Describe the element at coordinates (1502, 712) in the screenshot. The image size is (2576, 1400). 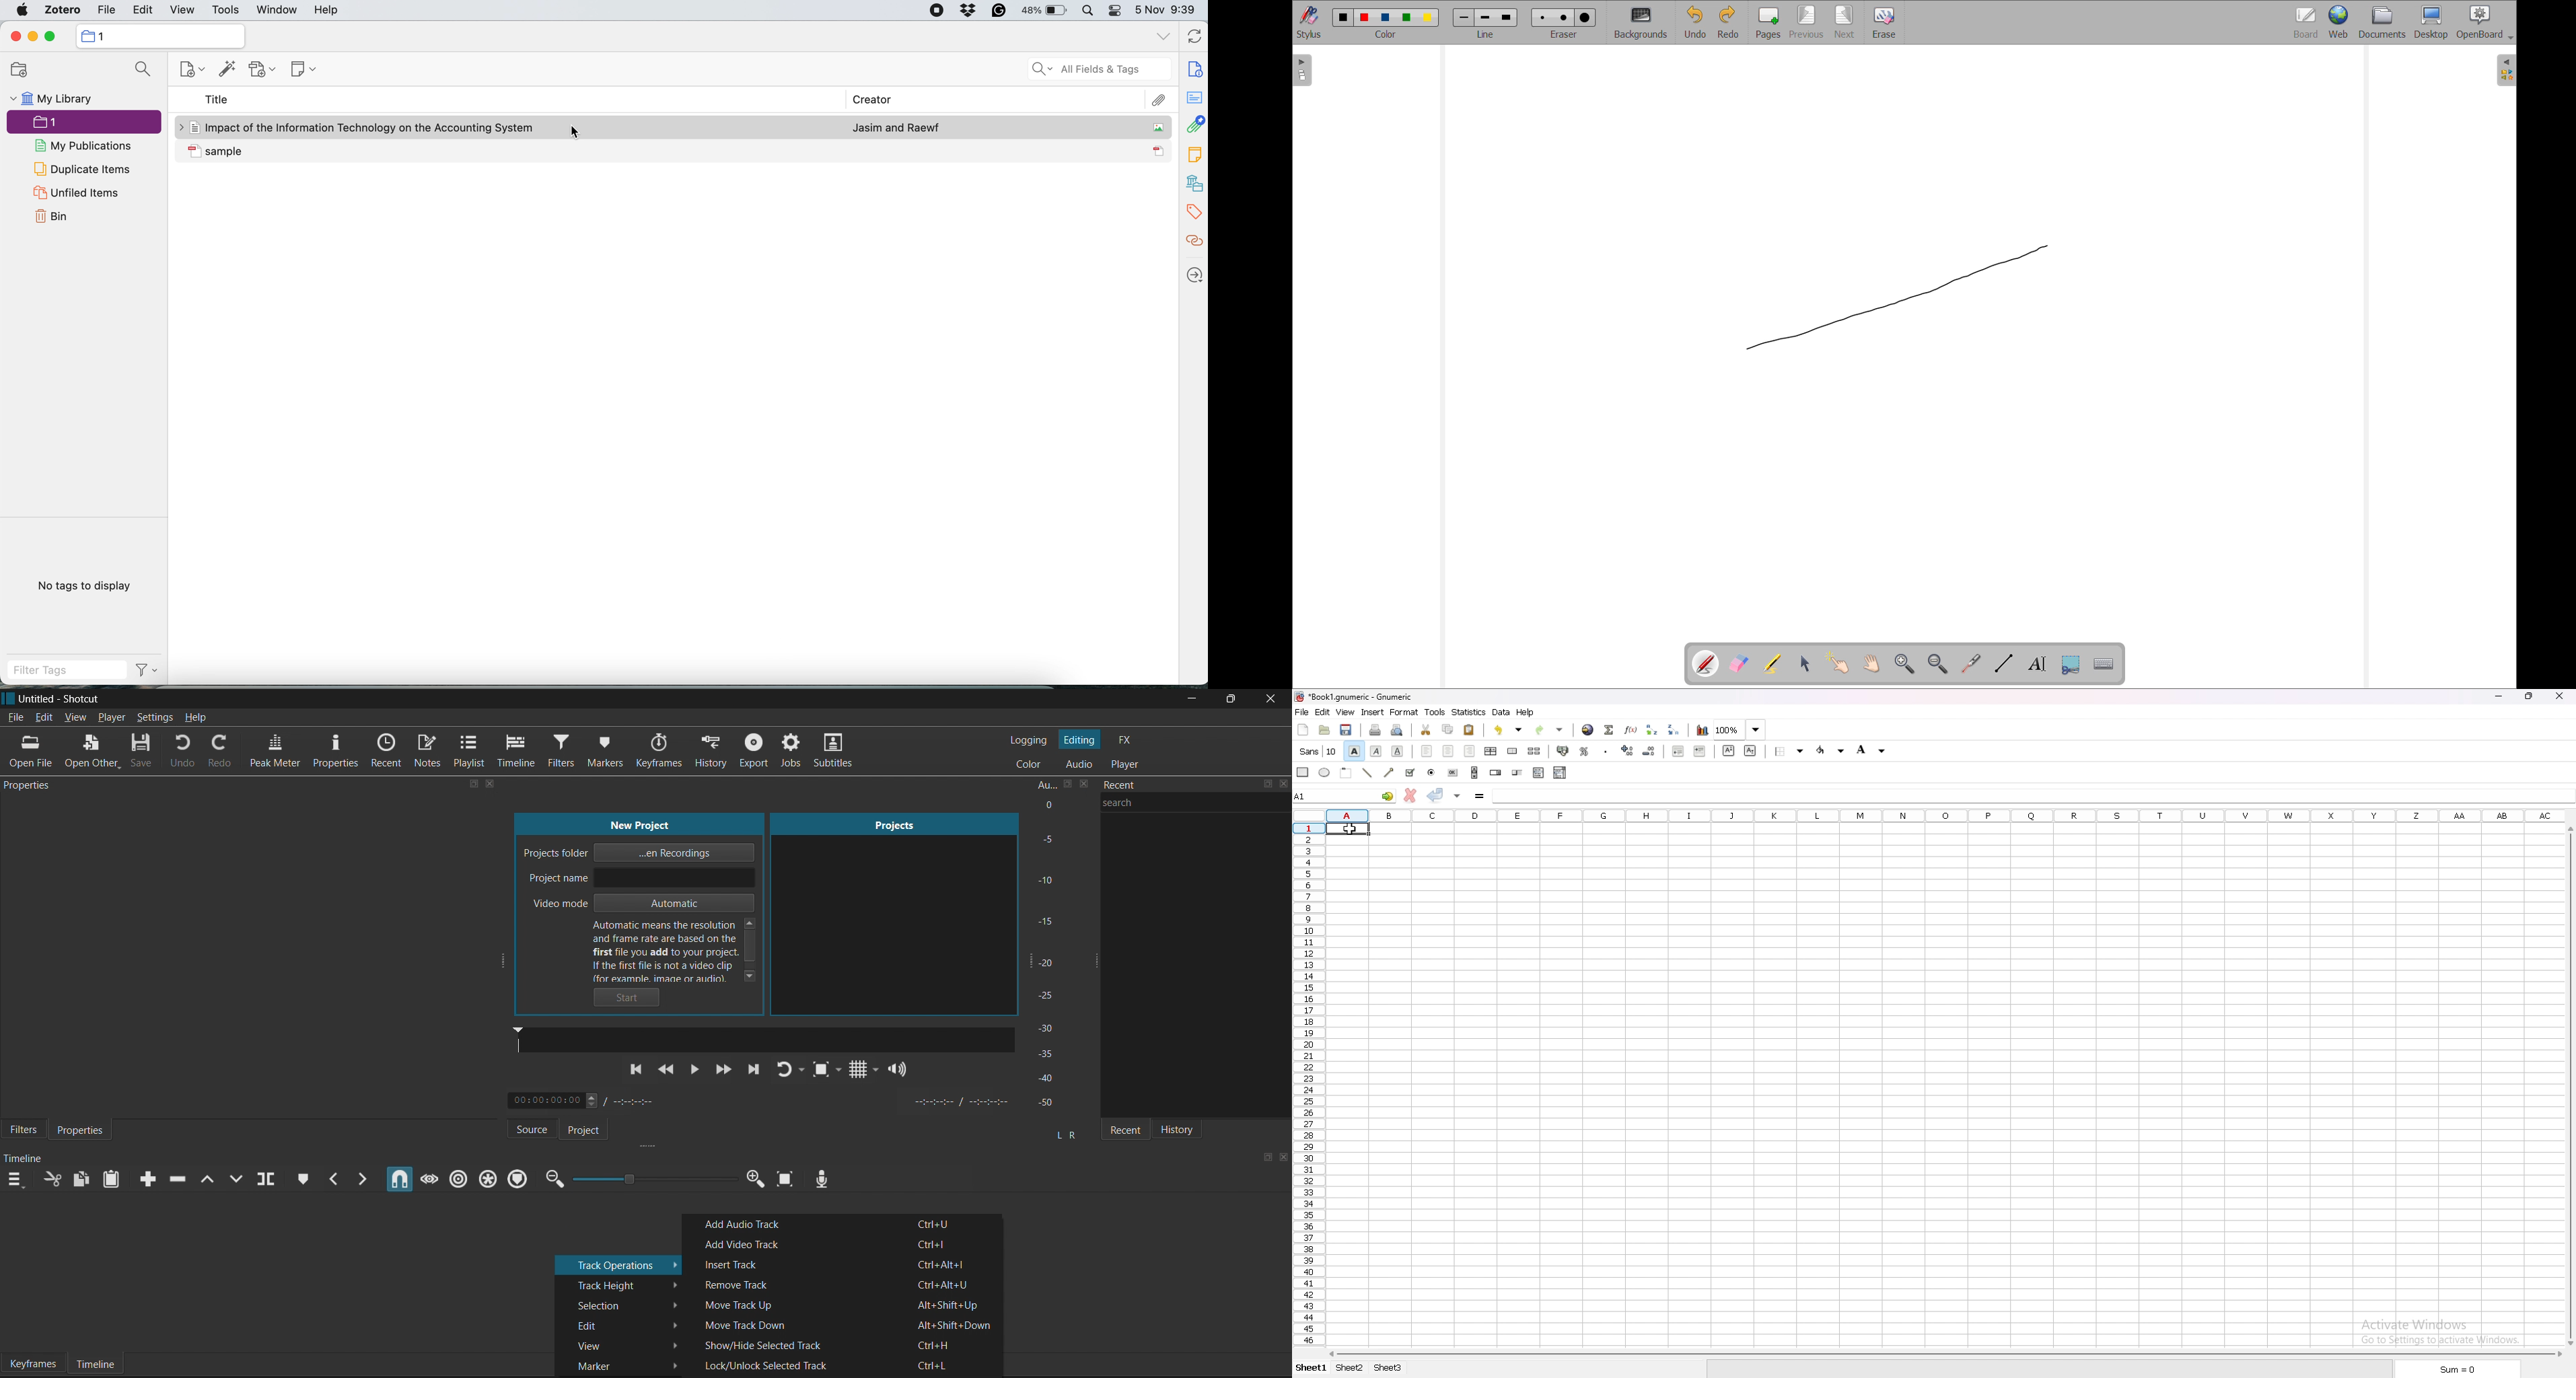
I see `data` at that location.